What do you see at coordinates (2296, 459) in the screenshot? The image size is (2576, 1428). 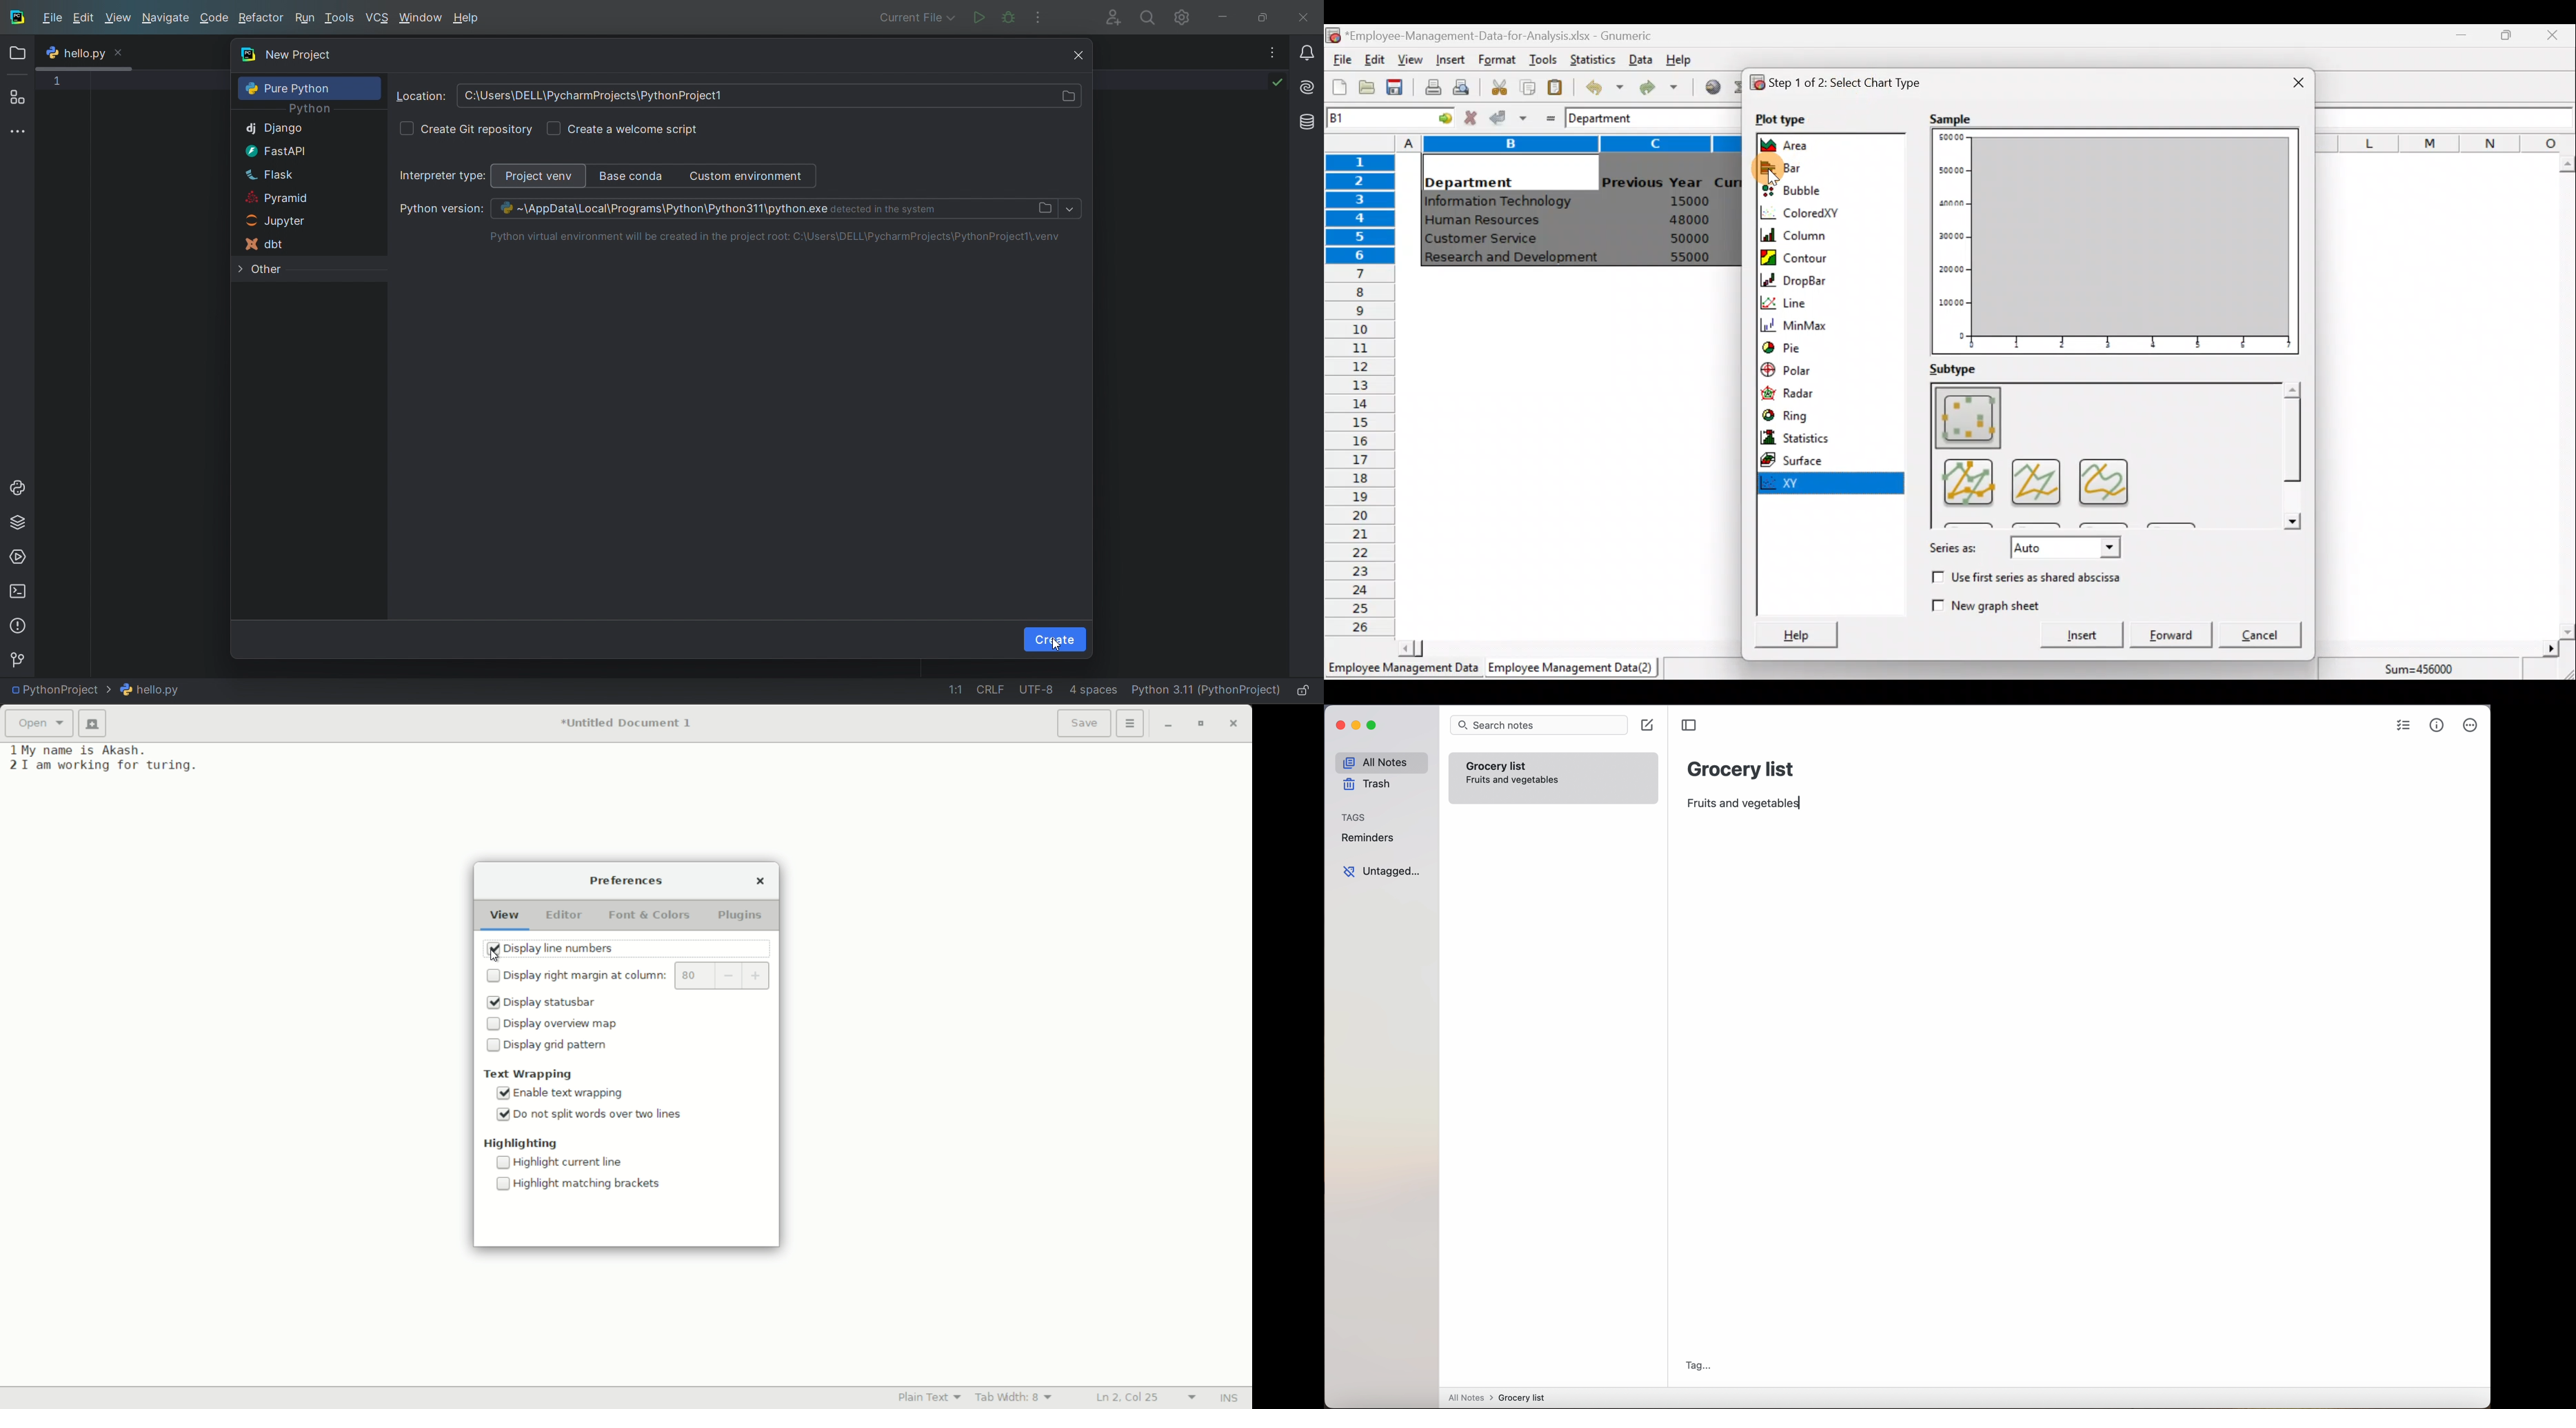 I see `Scroll bar` at bounding box center [2296, 459].